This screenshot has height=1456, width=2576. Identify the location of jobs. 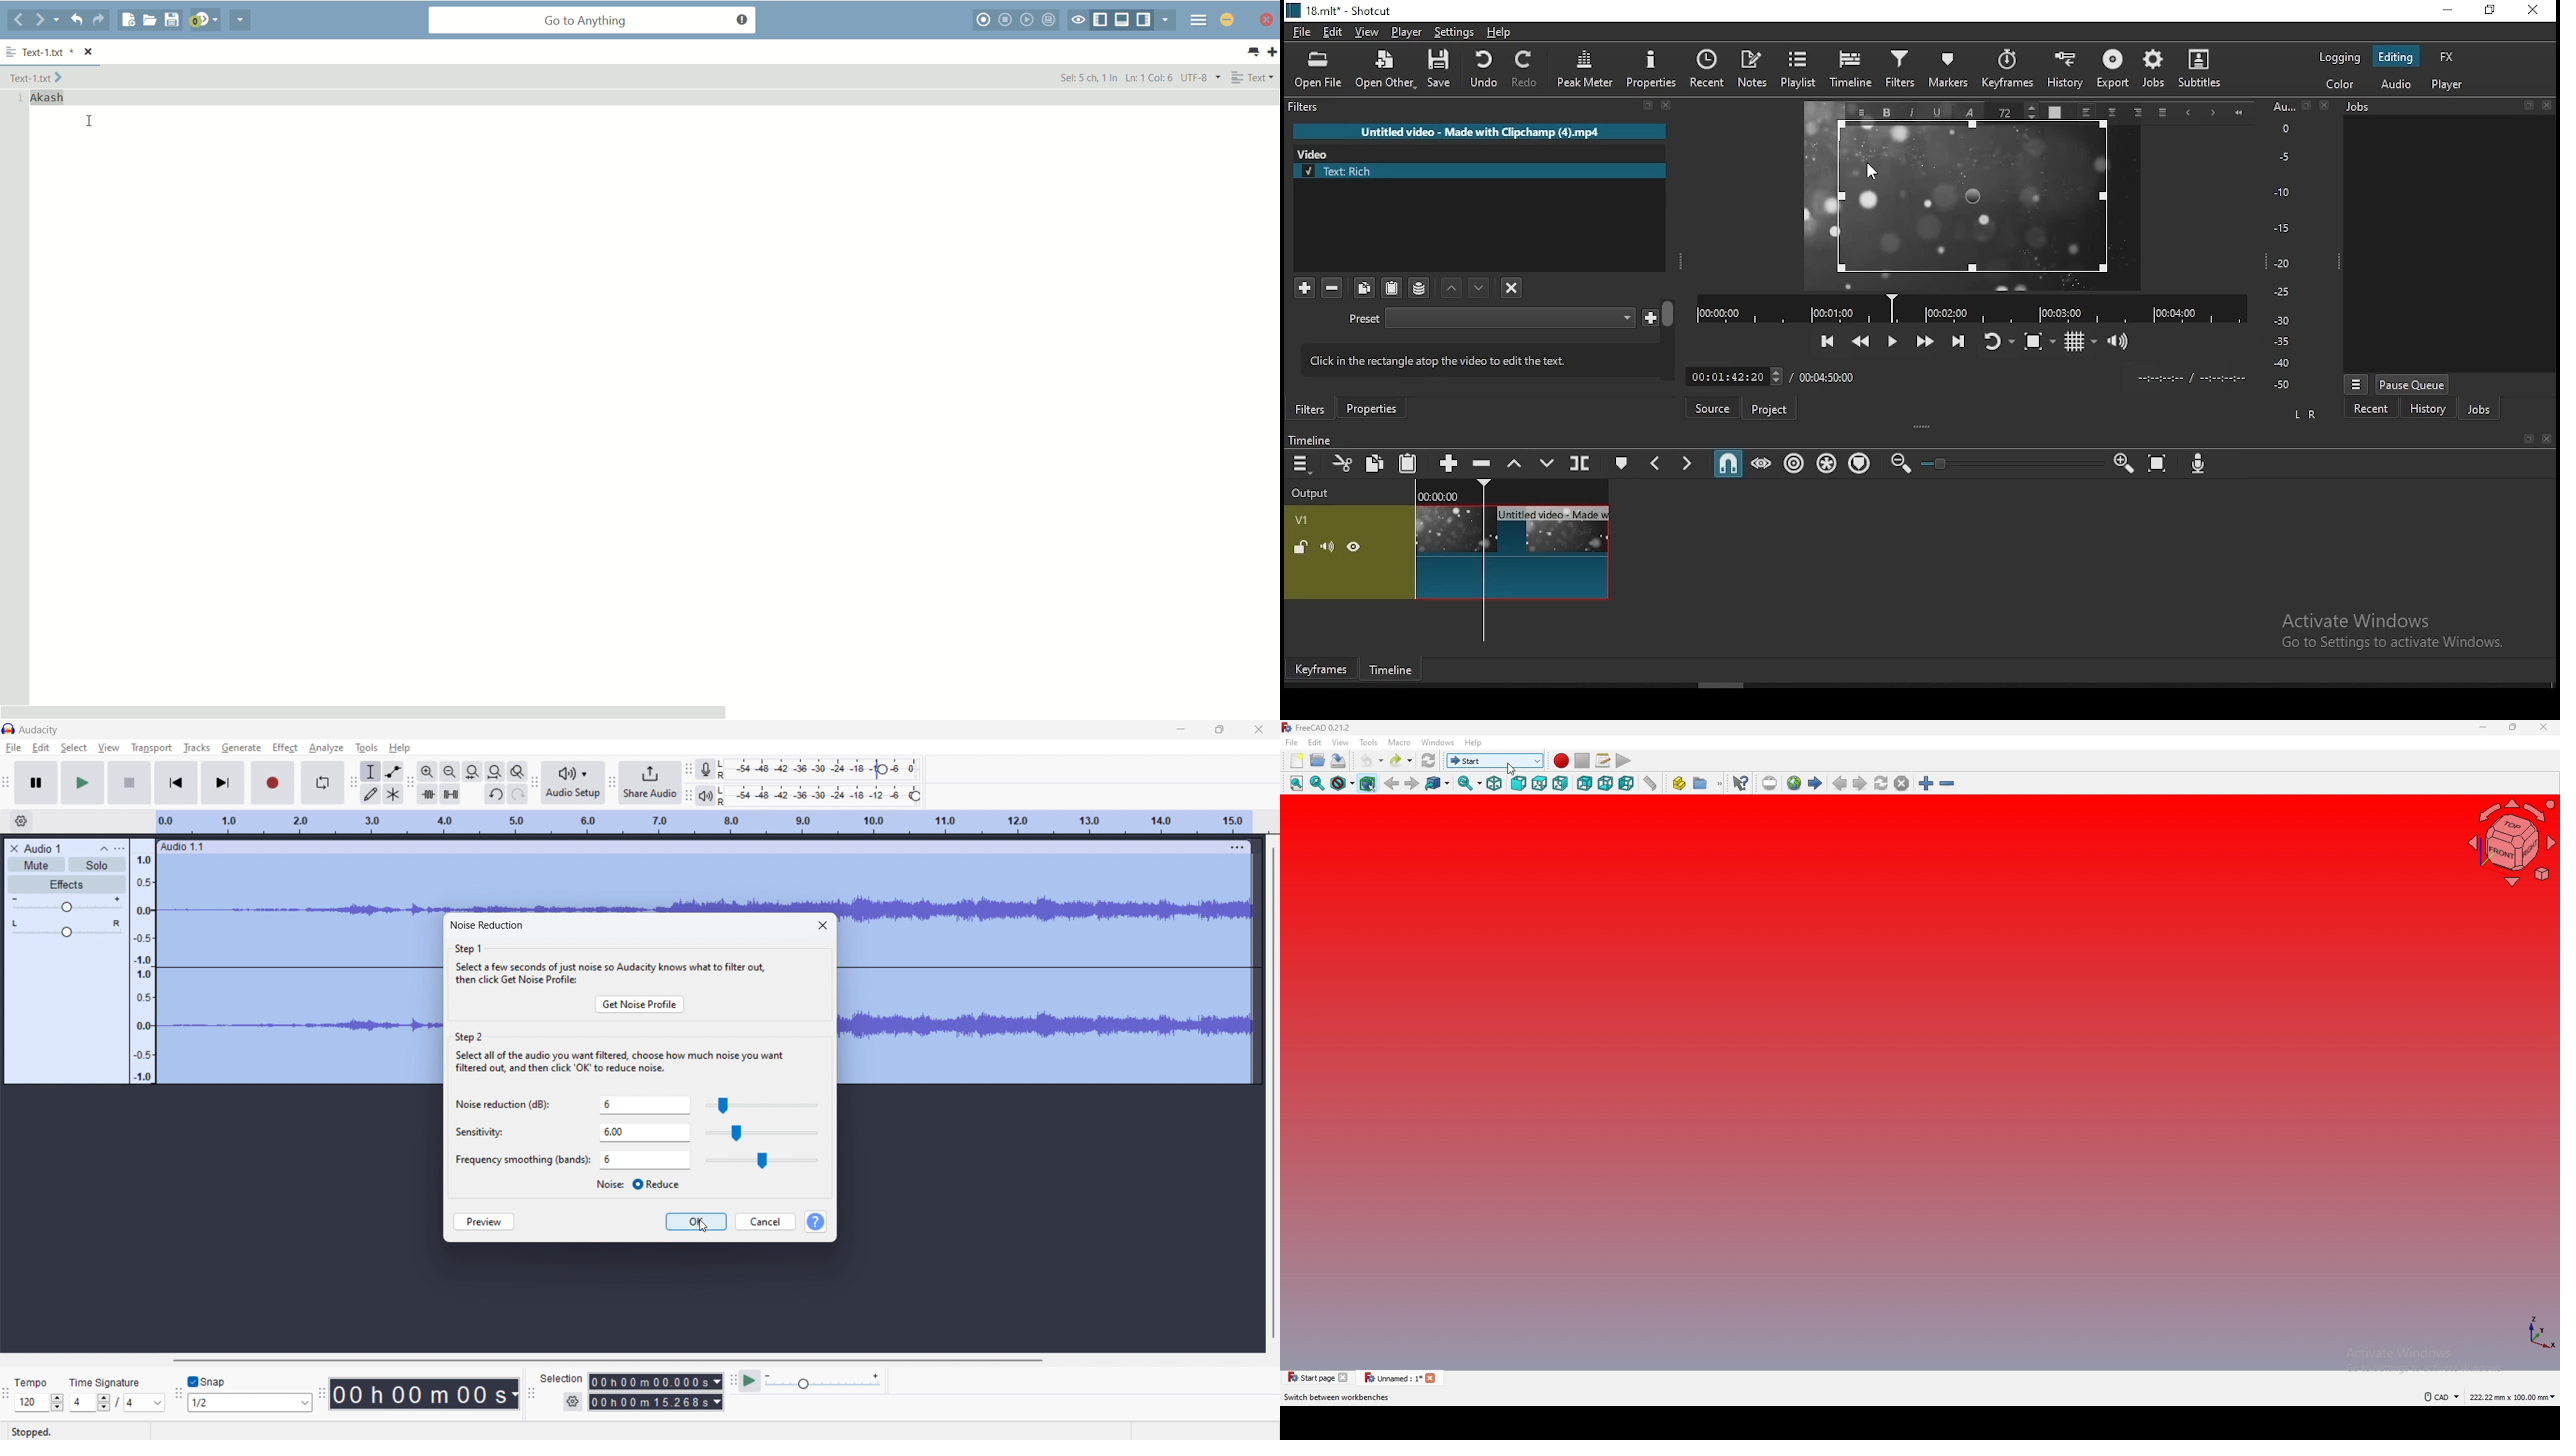
(2155, 70).